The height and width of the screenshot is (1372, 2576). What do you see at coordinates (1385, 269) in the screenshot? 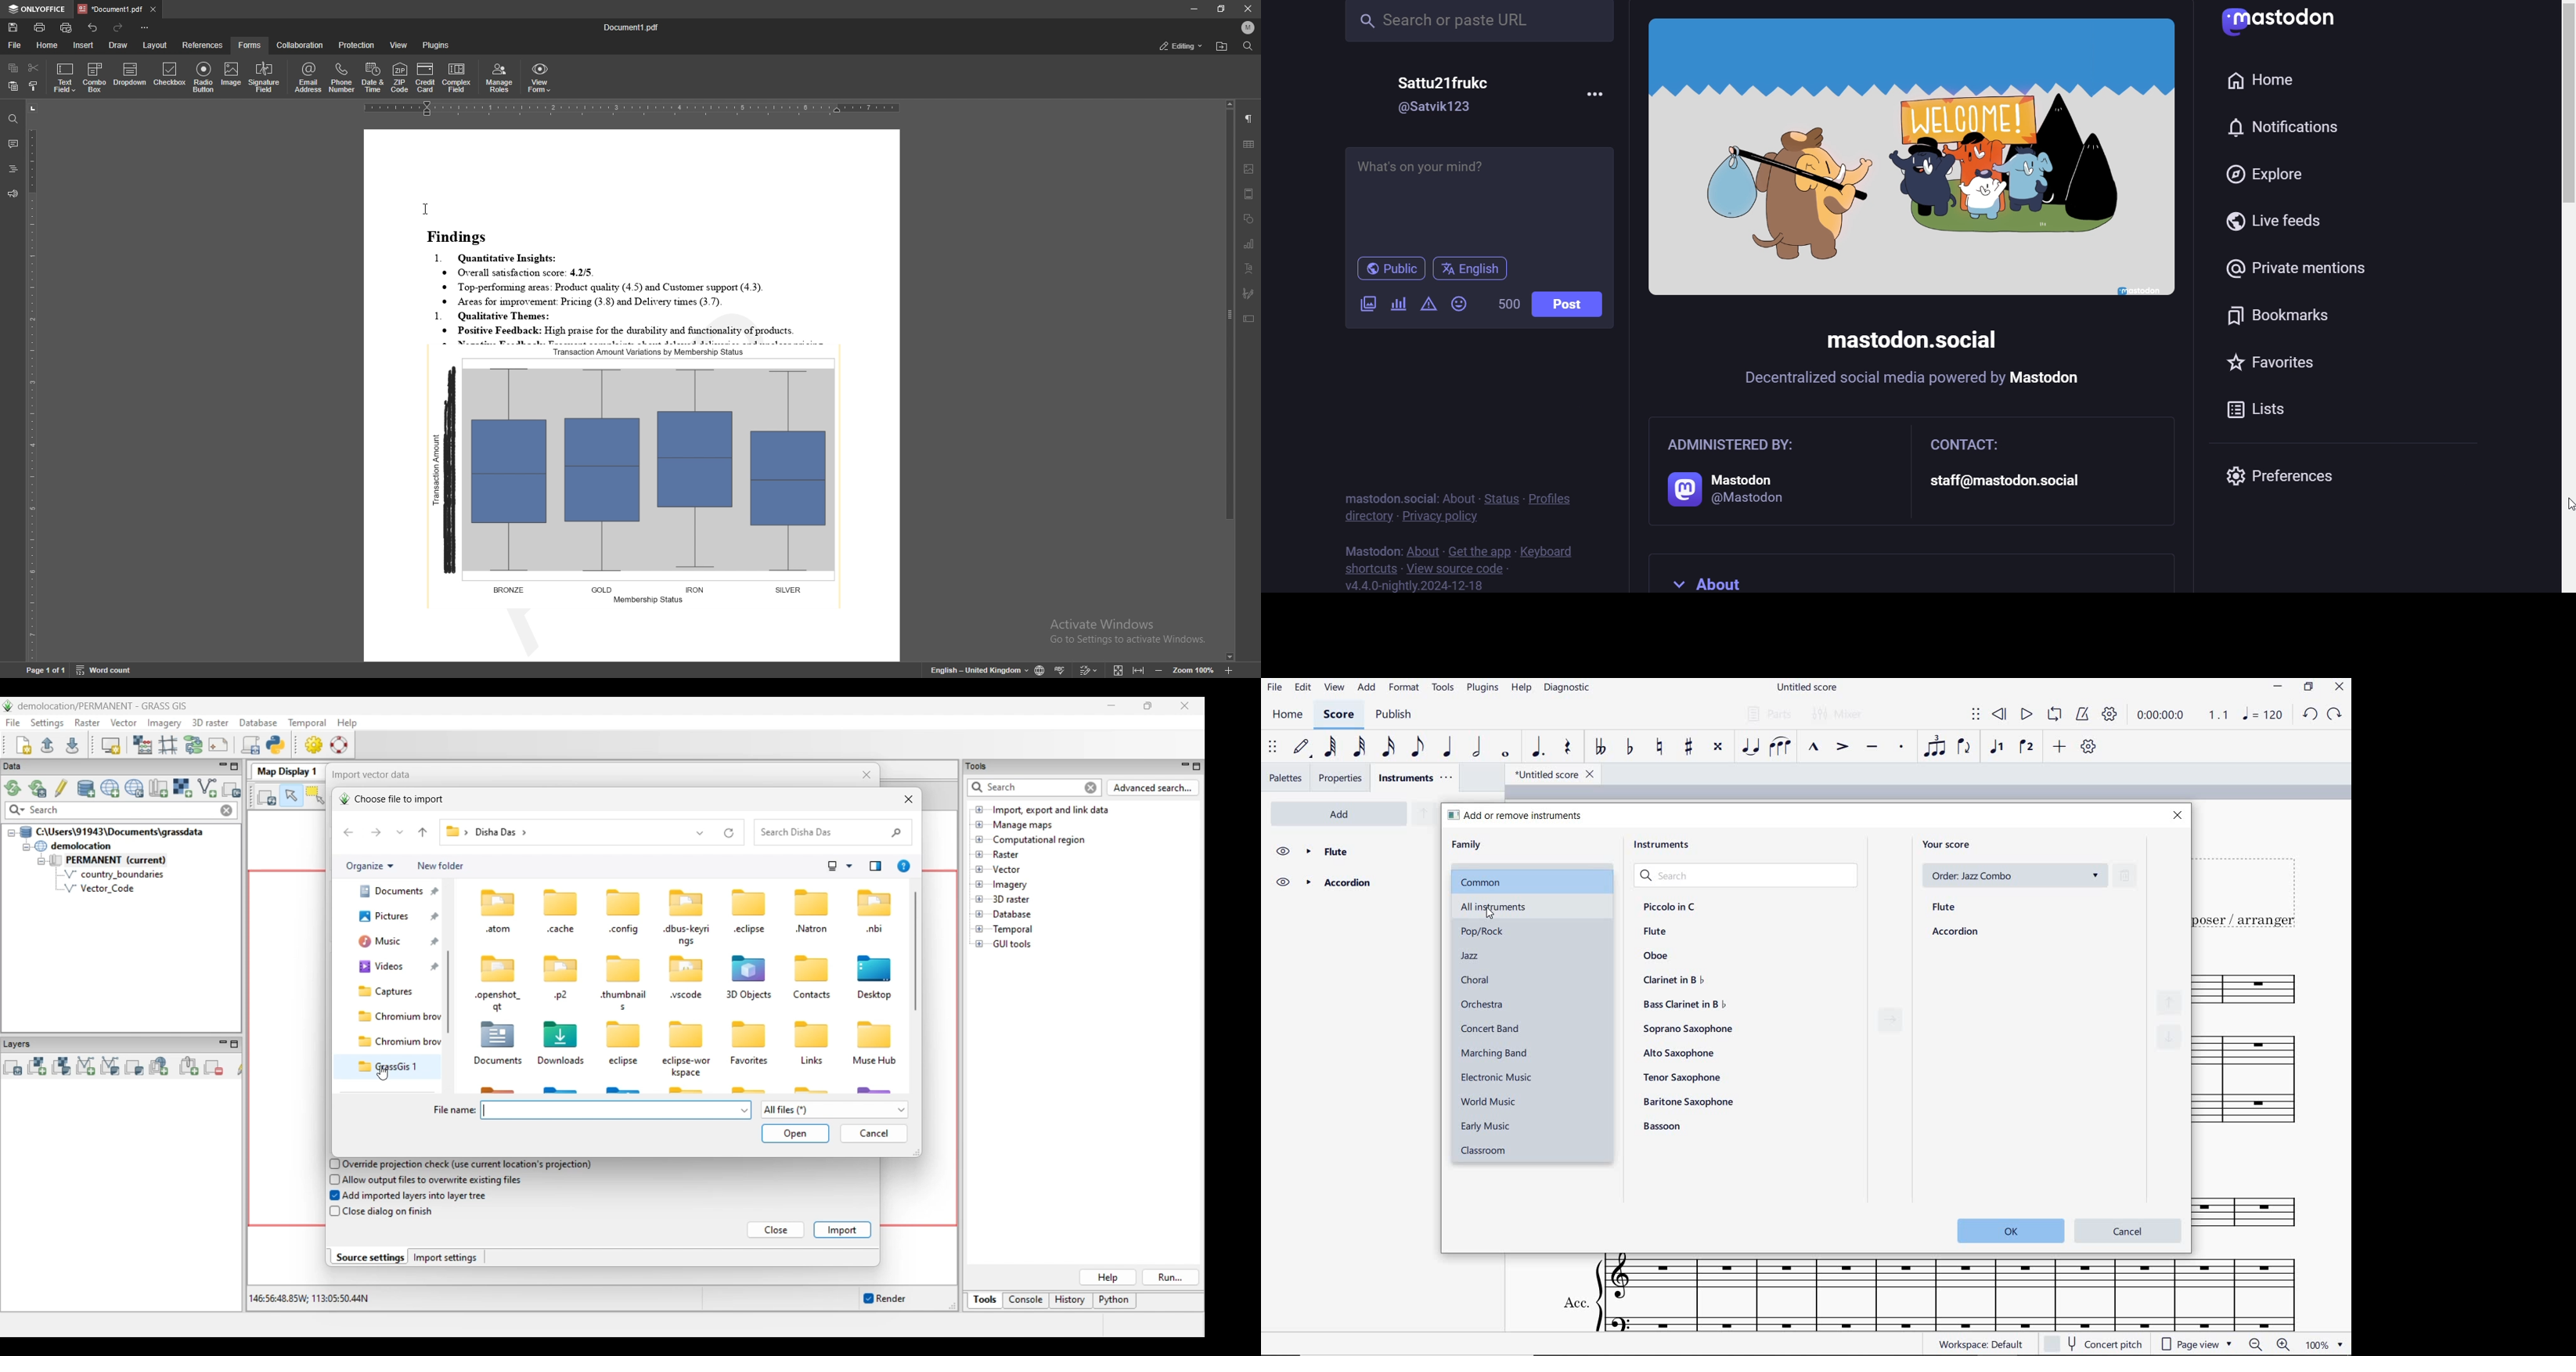
I see `public` at bounding box center [1385, 269].